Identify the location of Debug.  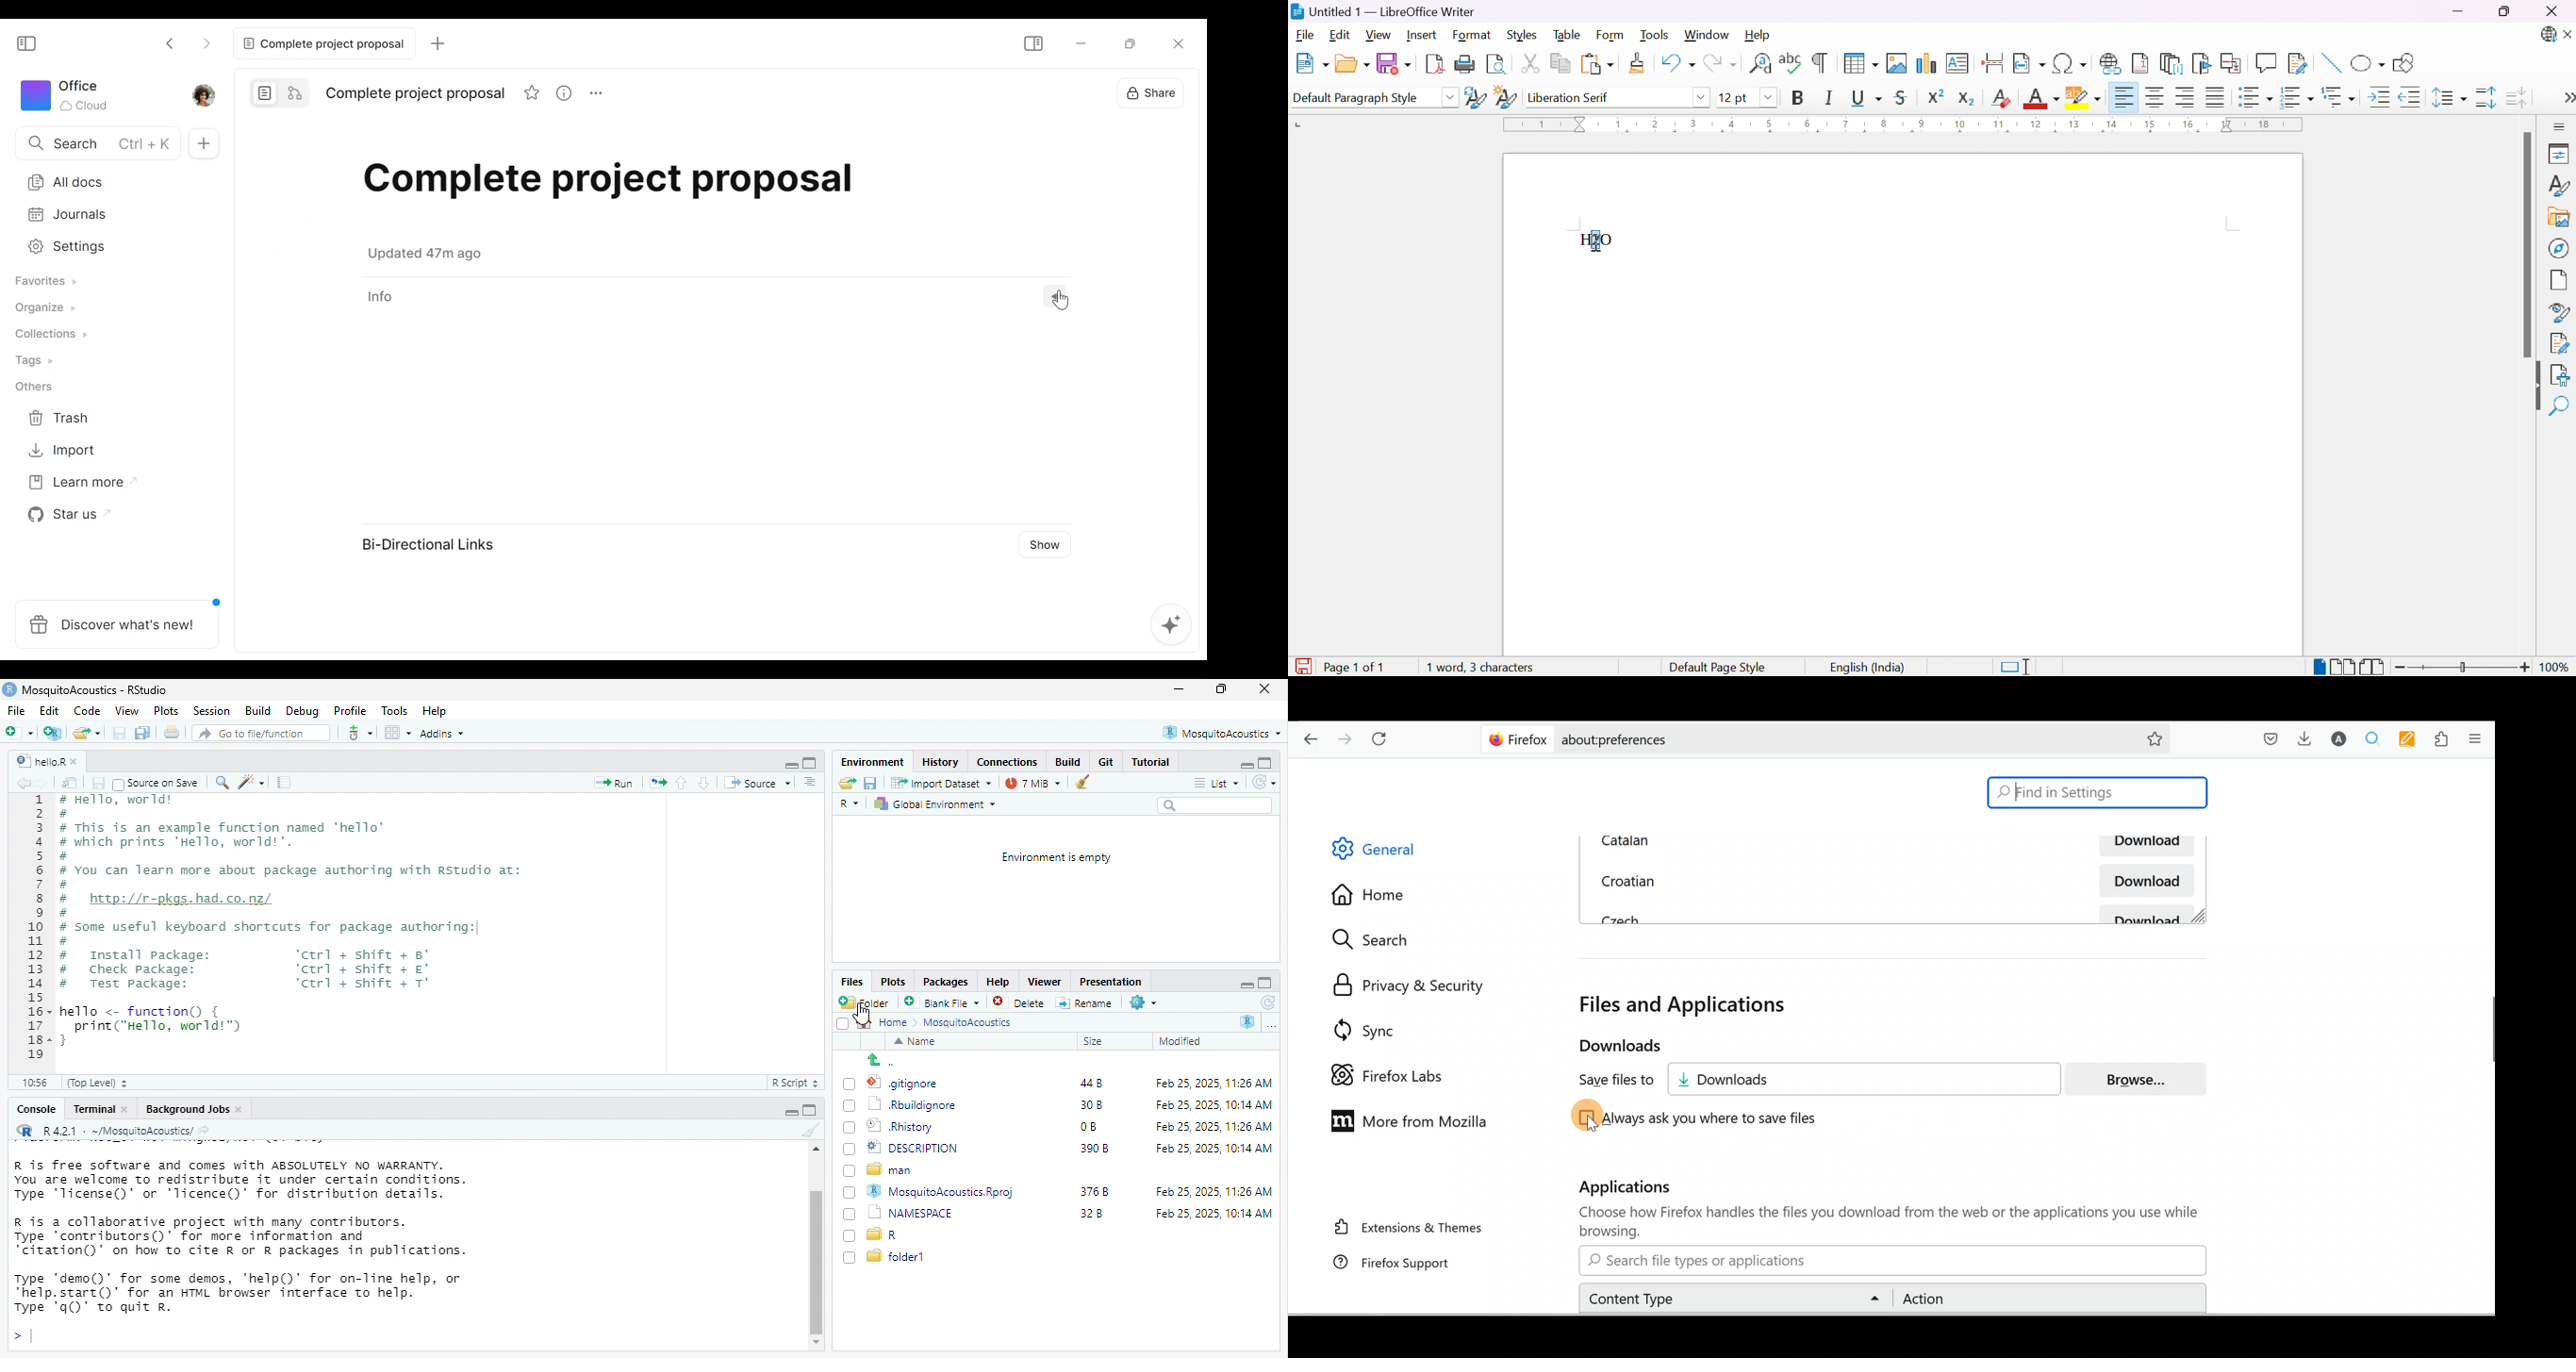
(303, 710).